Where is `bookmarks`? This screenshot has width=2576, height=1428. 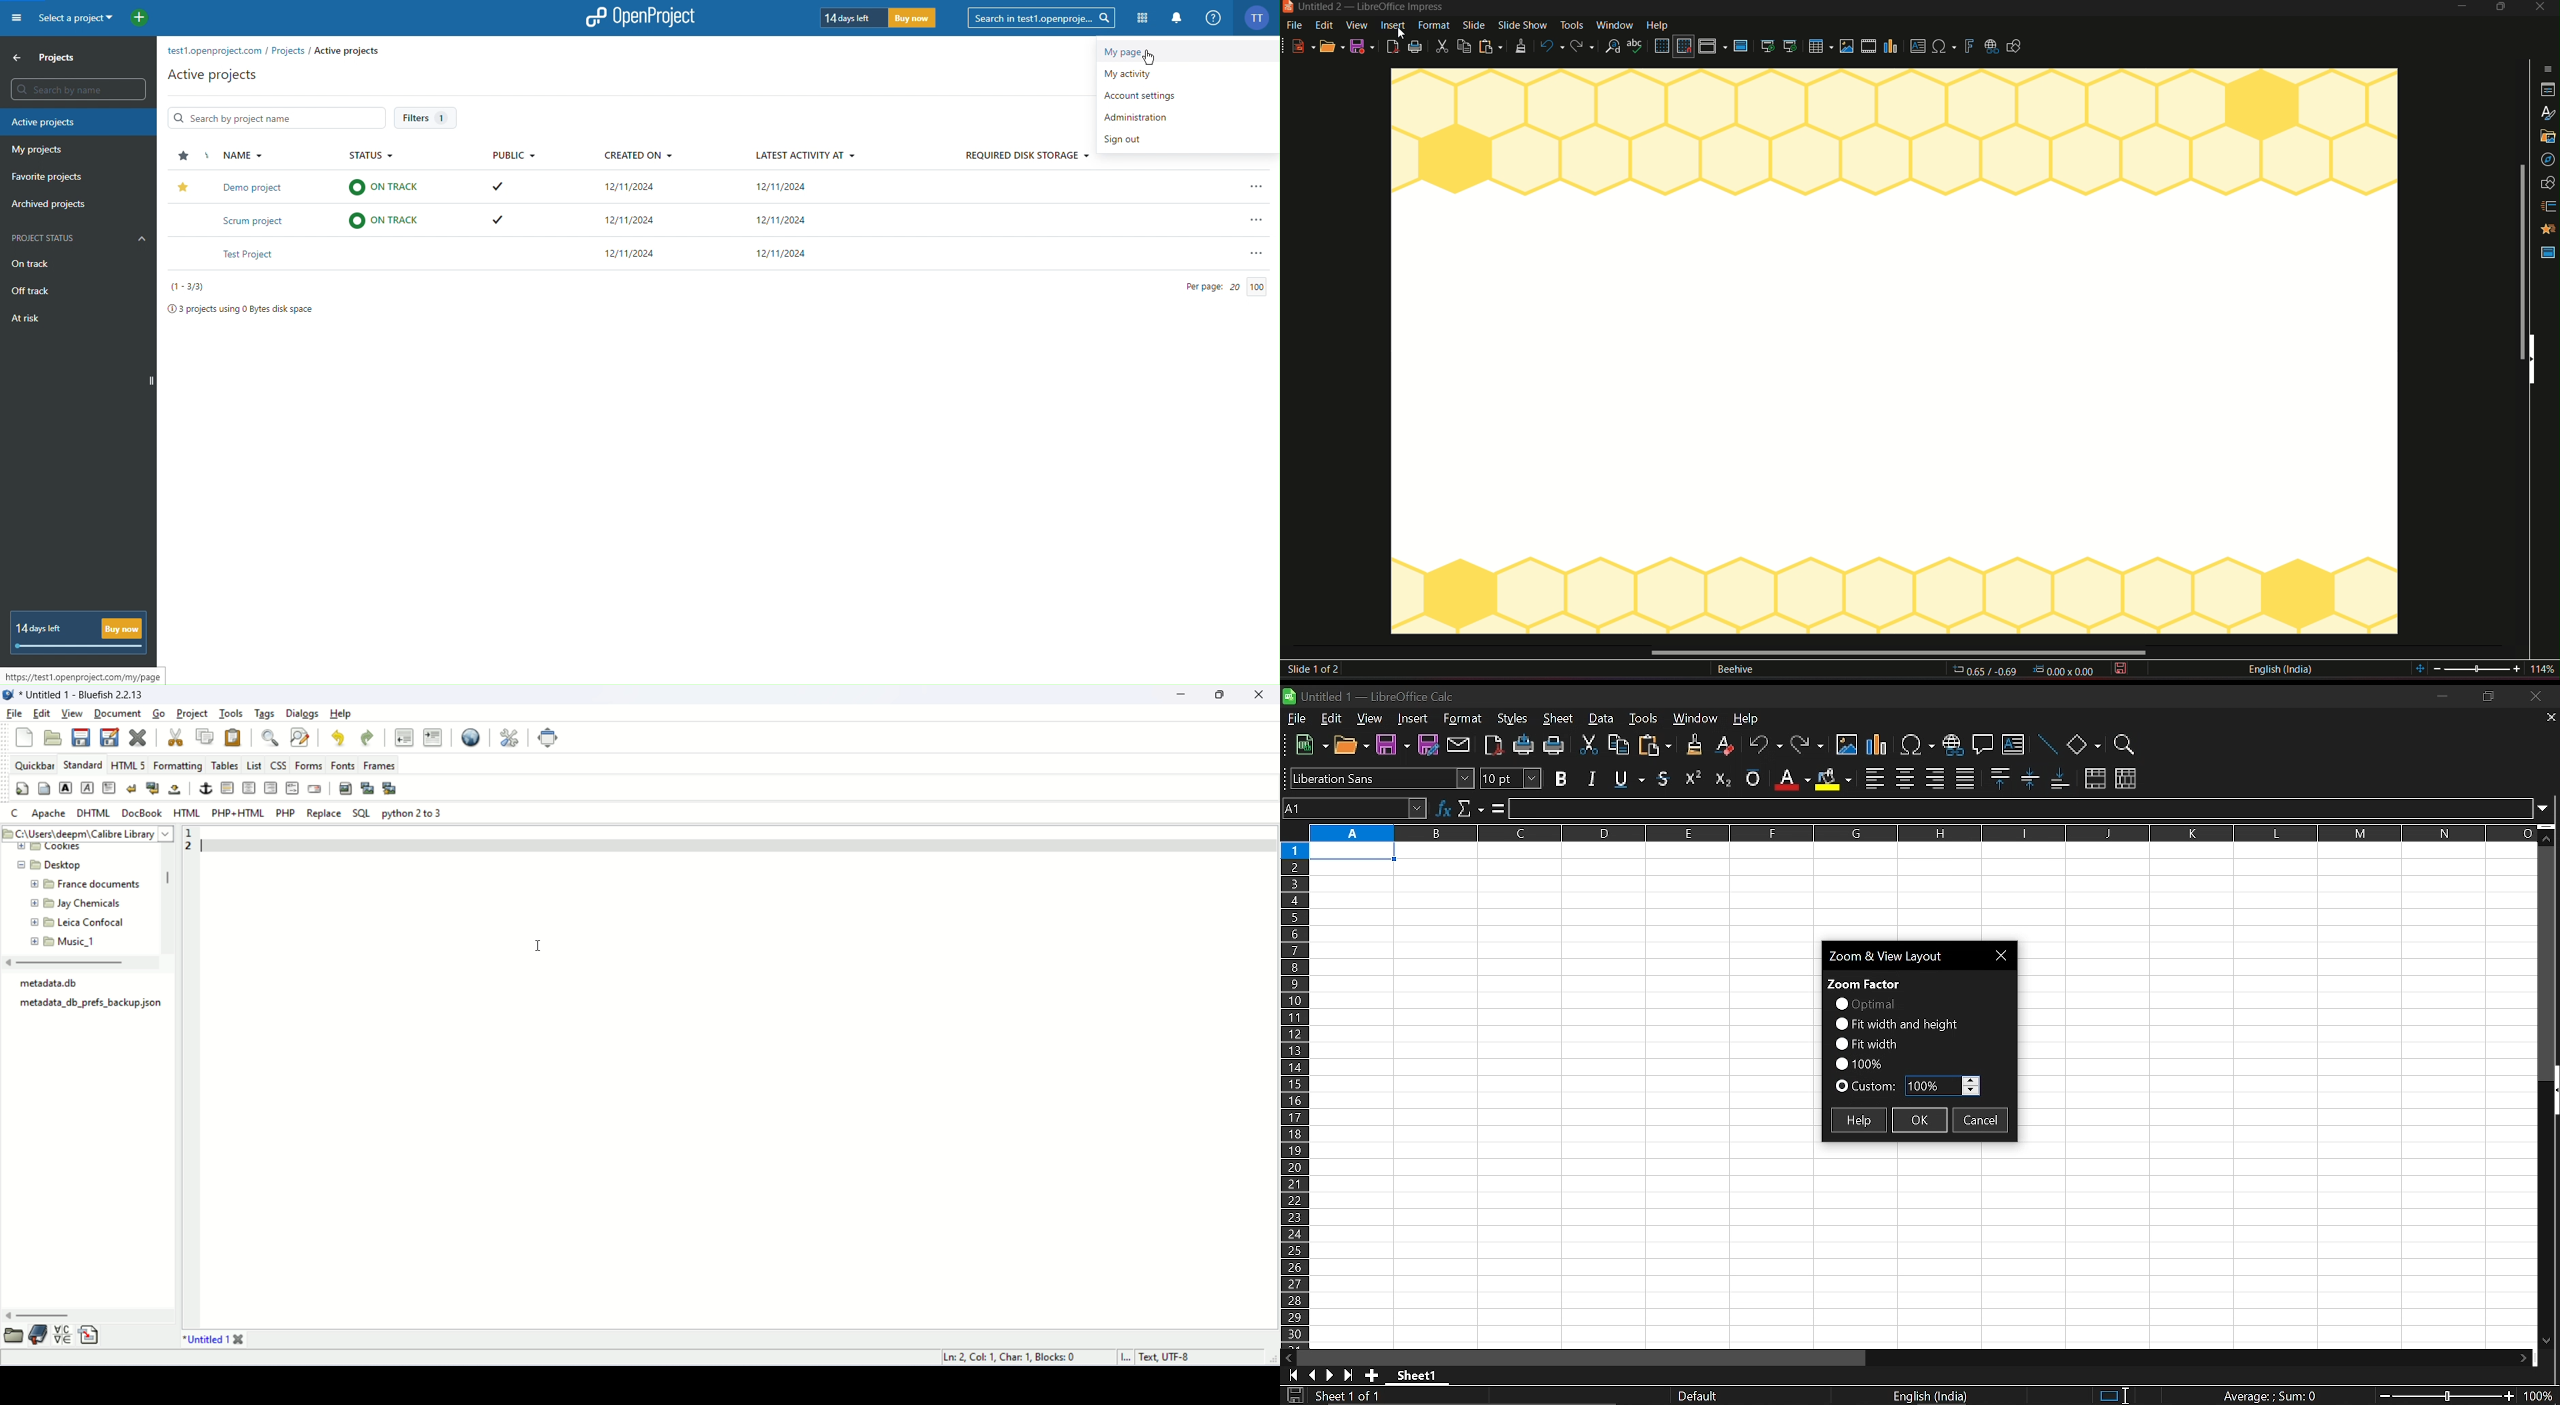
bookmarks is located at coordinates (39, 1337).